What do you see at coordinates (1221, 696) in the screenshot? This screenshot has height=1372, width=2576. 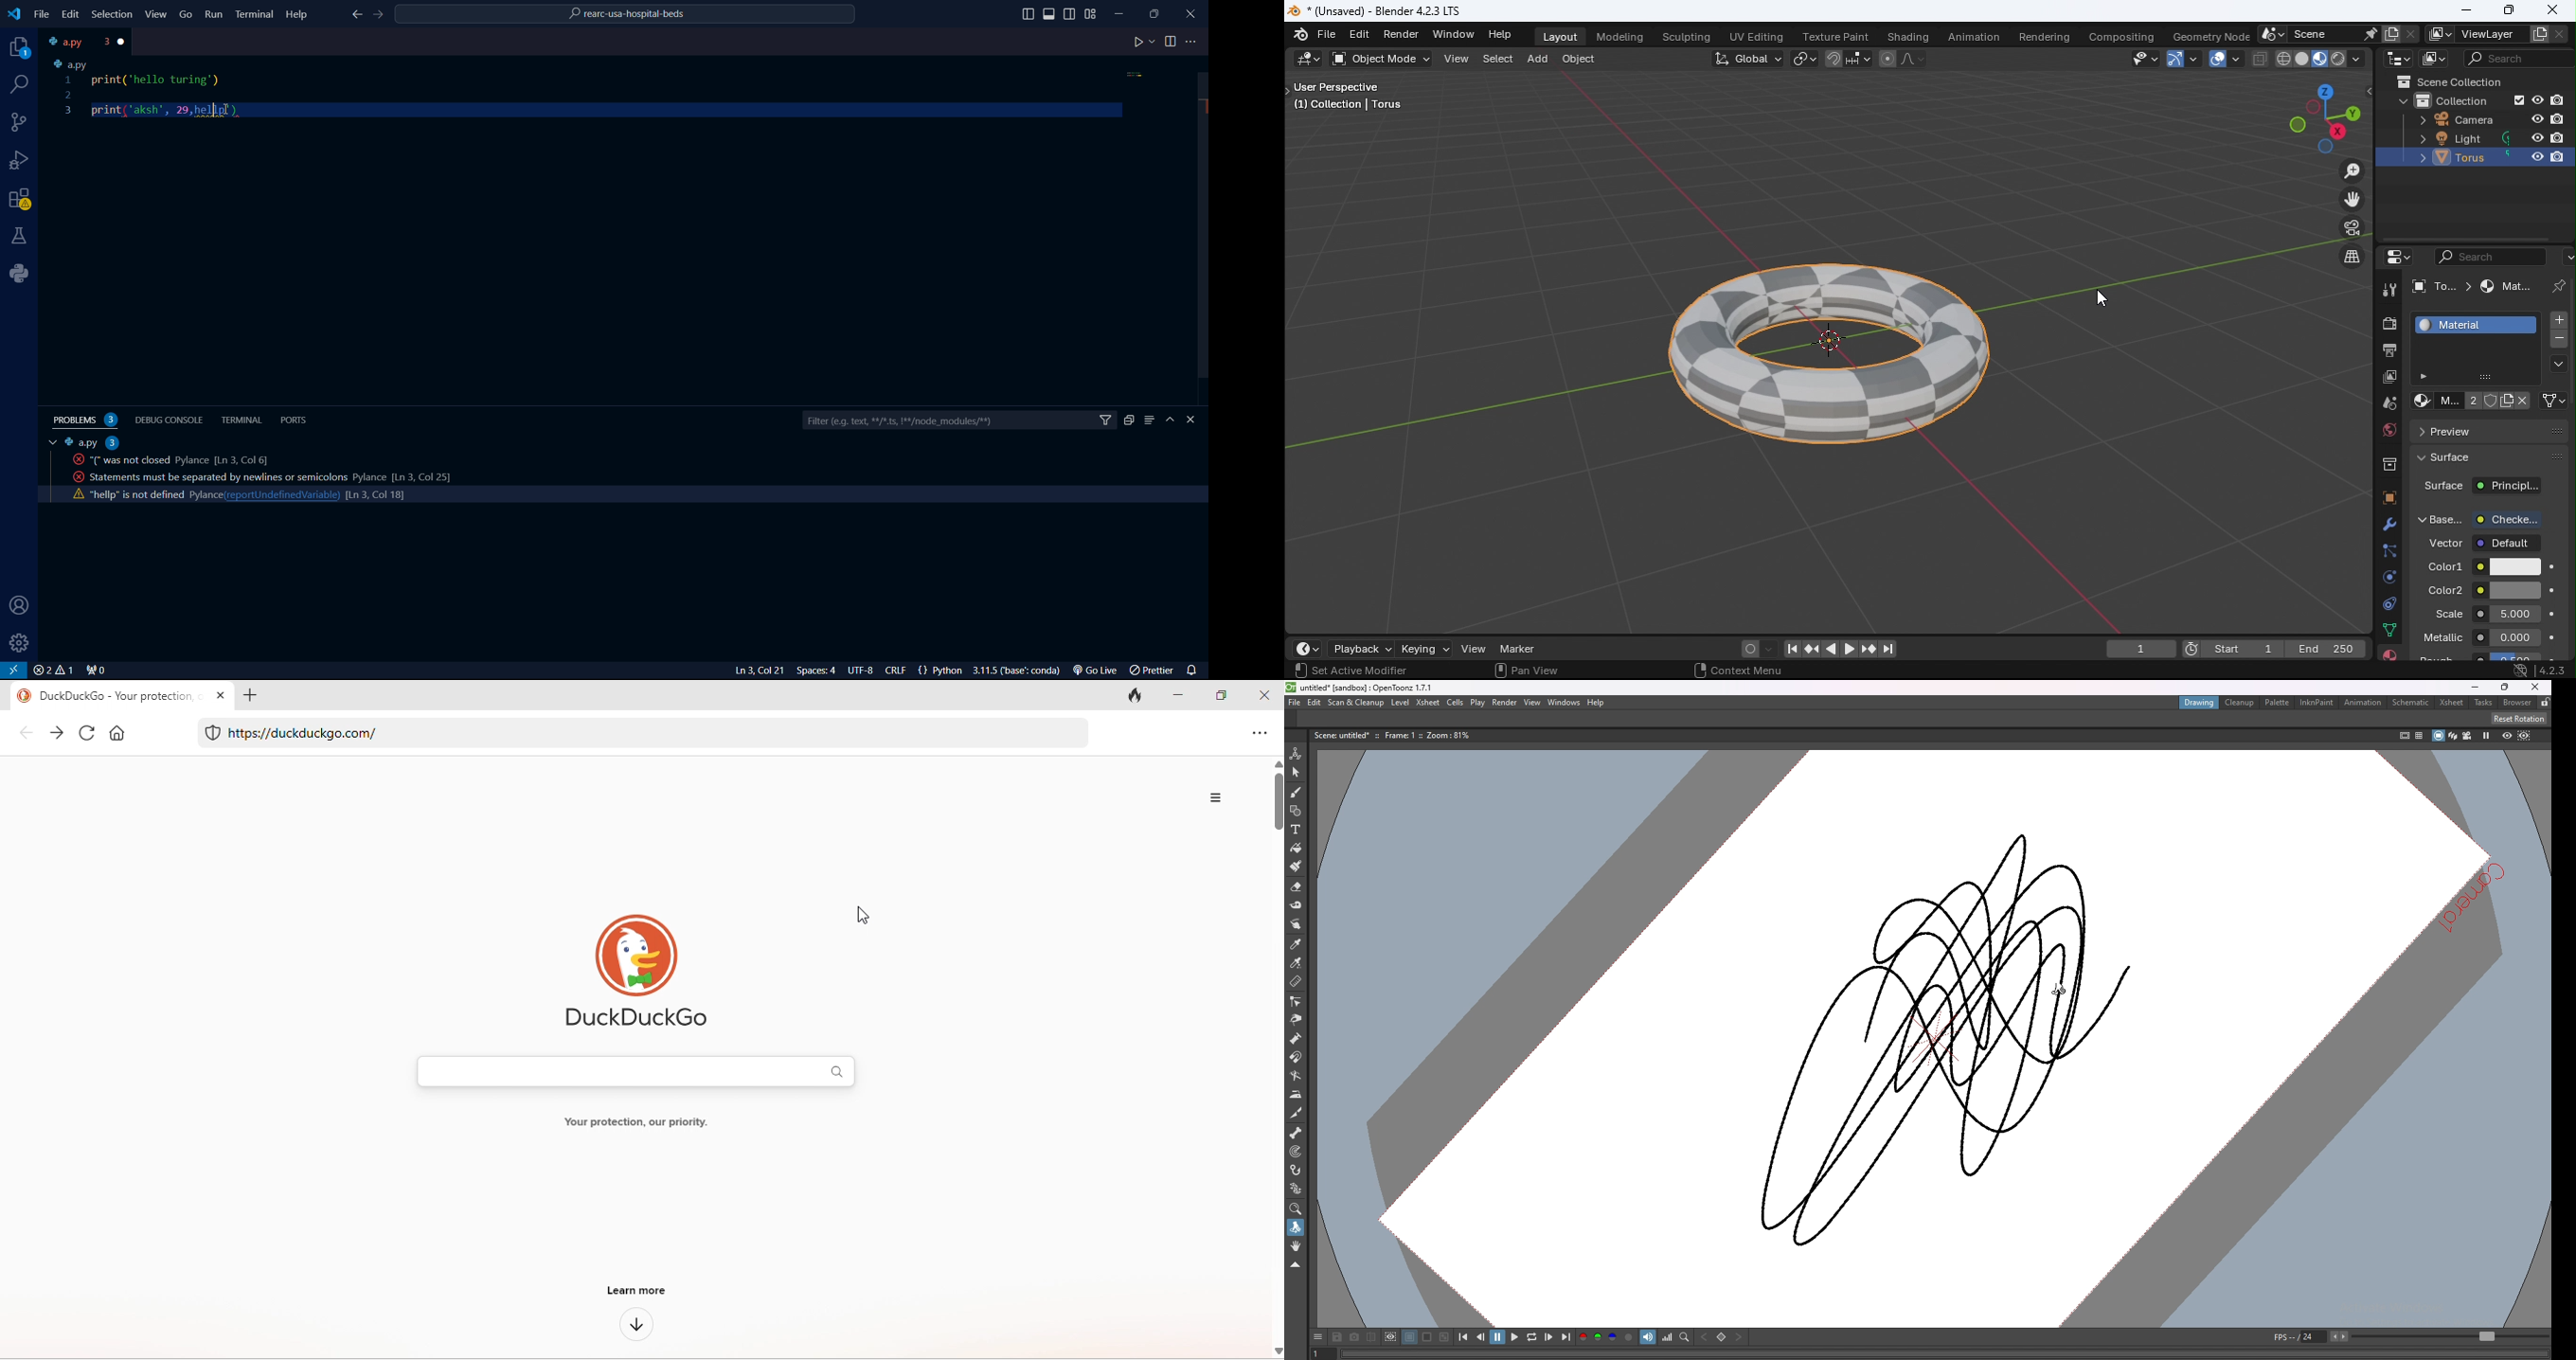 I see `maximize` at bounding box center [1221, 696].